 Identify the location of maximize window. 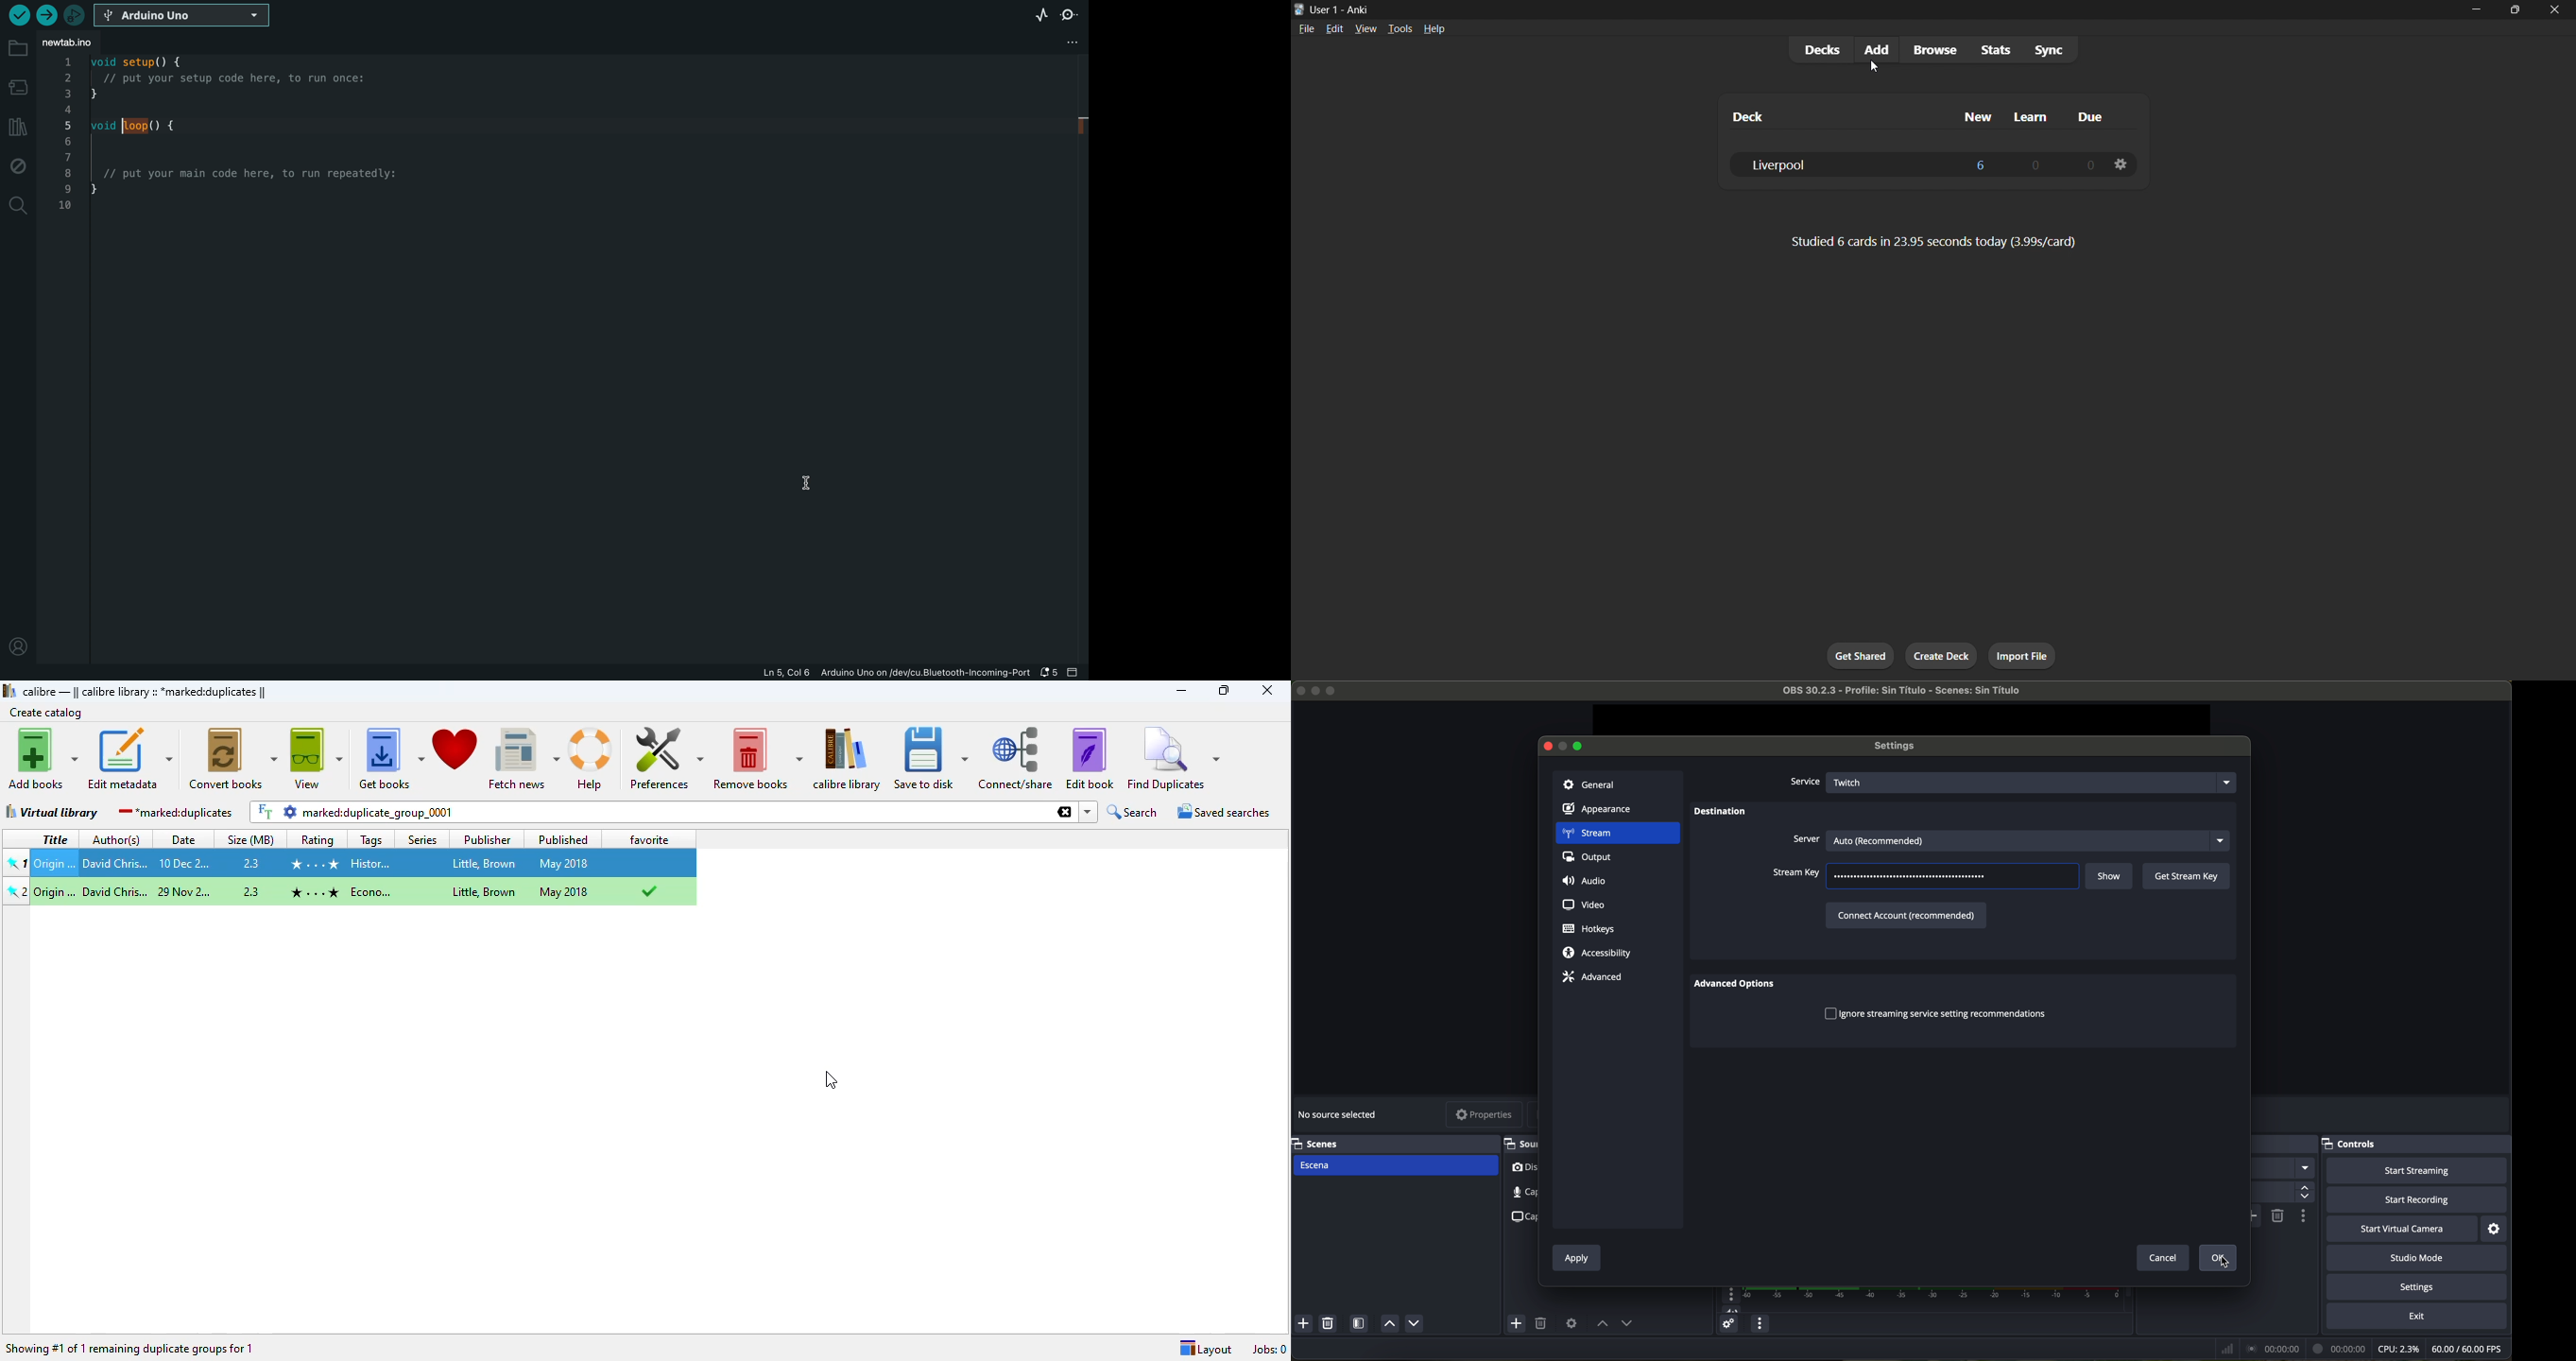
(1579, 745).